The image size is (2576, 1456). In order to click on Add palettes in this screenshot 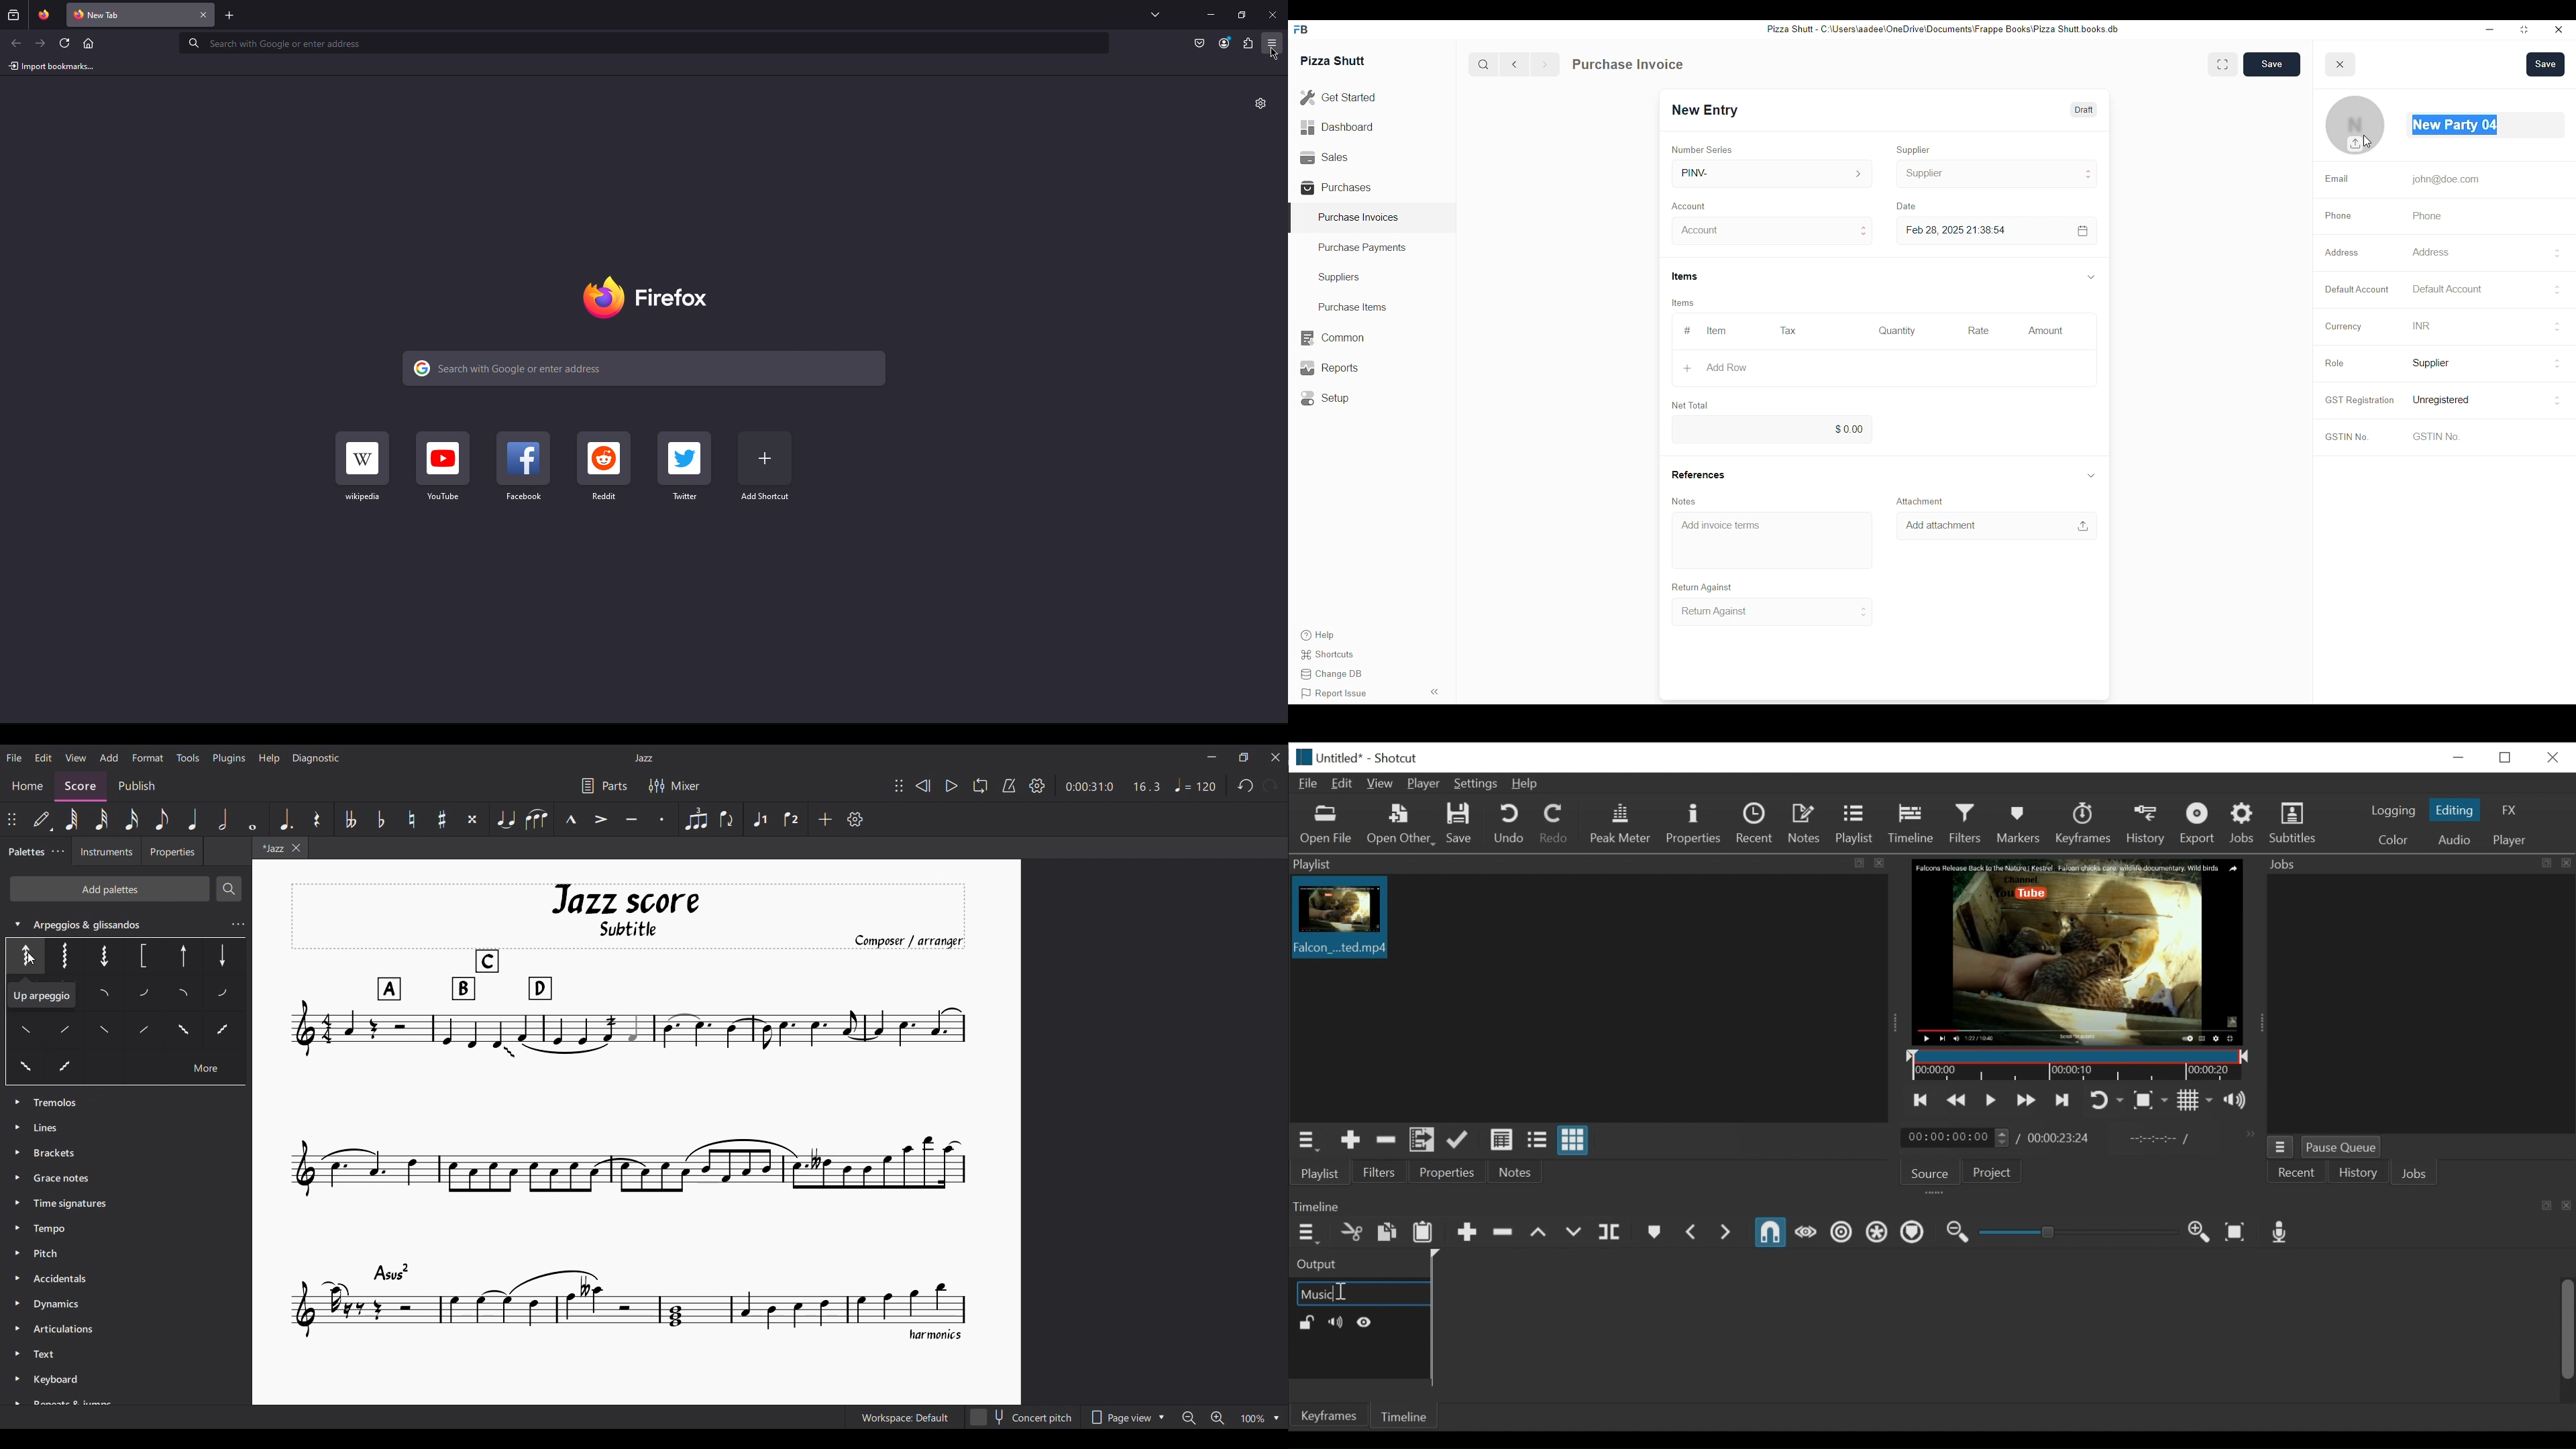, I will do `click(109, 889)`.